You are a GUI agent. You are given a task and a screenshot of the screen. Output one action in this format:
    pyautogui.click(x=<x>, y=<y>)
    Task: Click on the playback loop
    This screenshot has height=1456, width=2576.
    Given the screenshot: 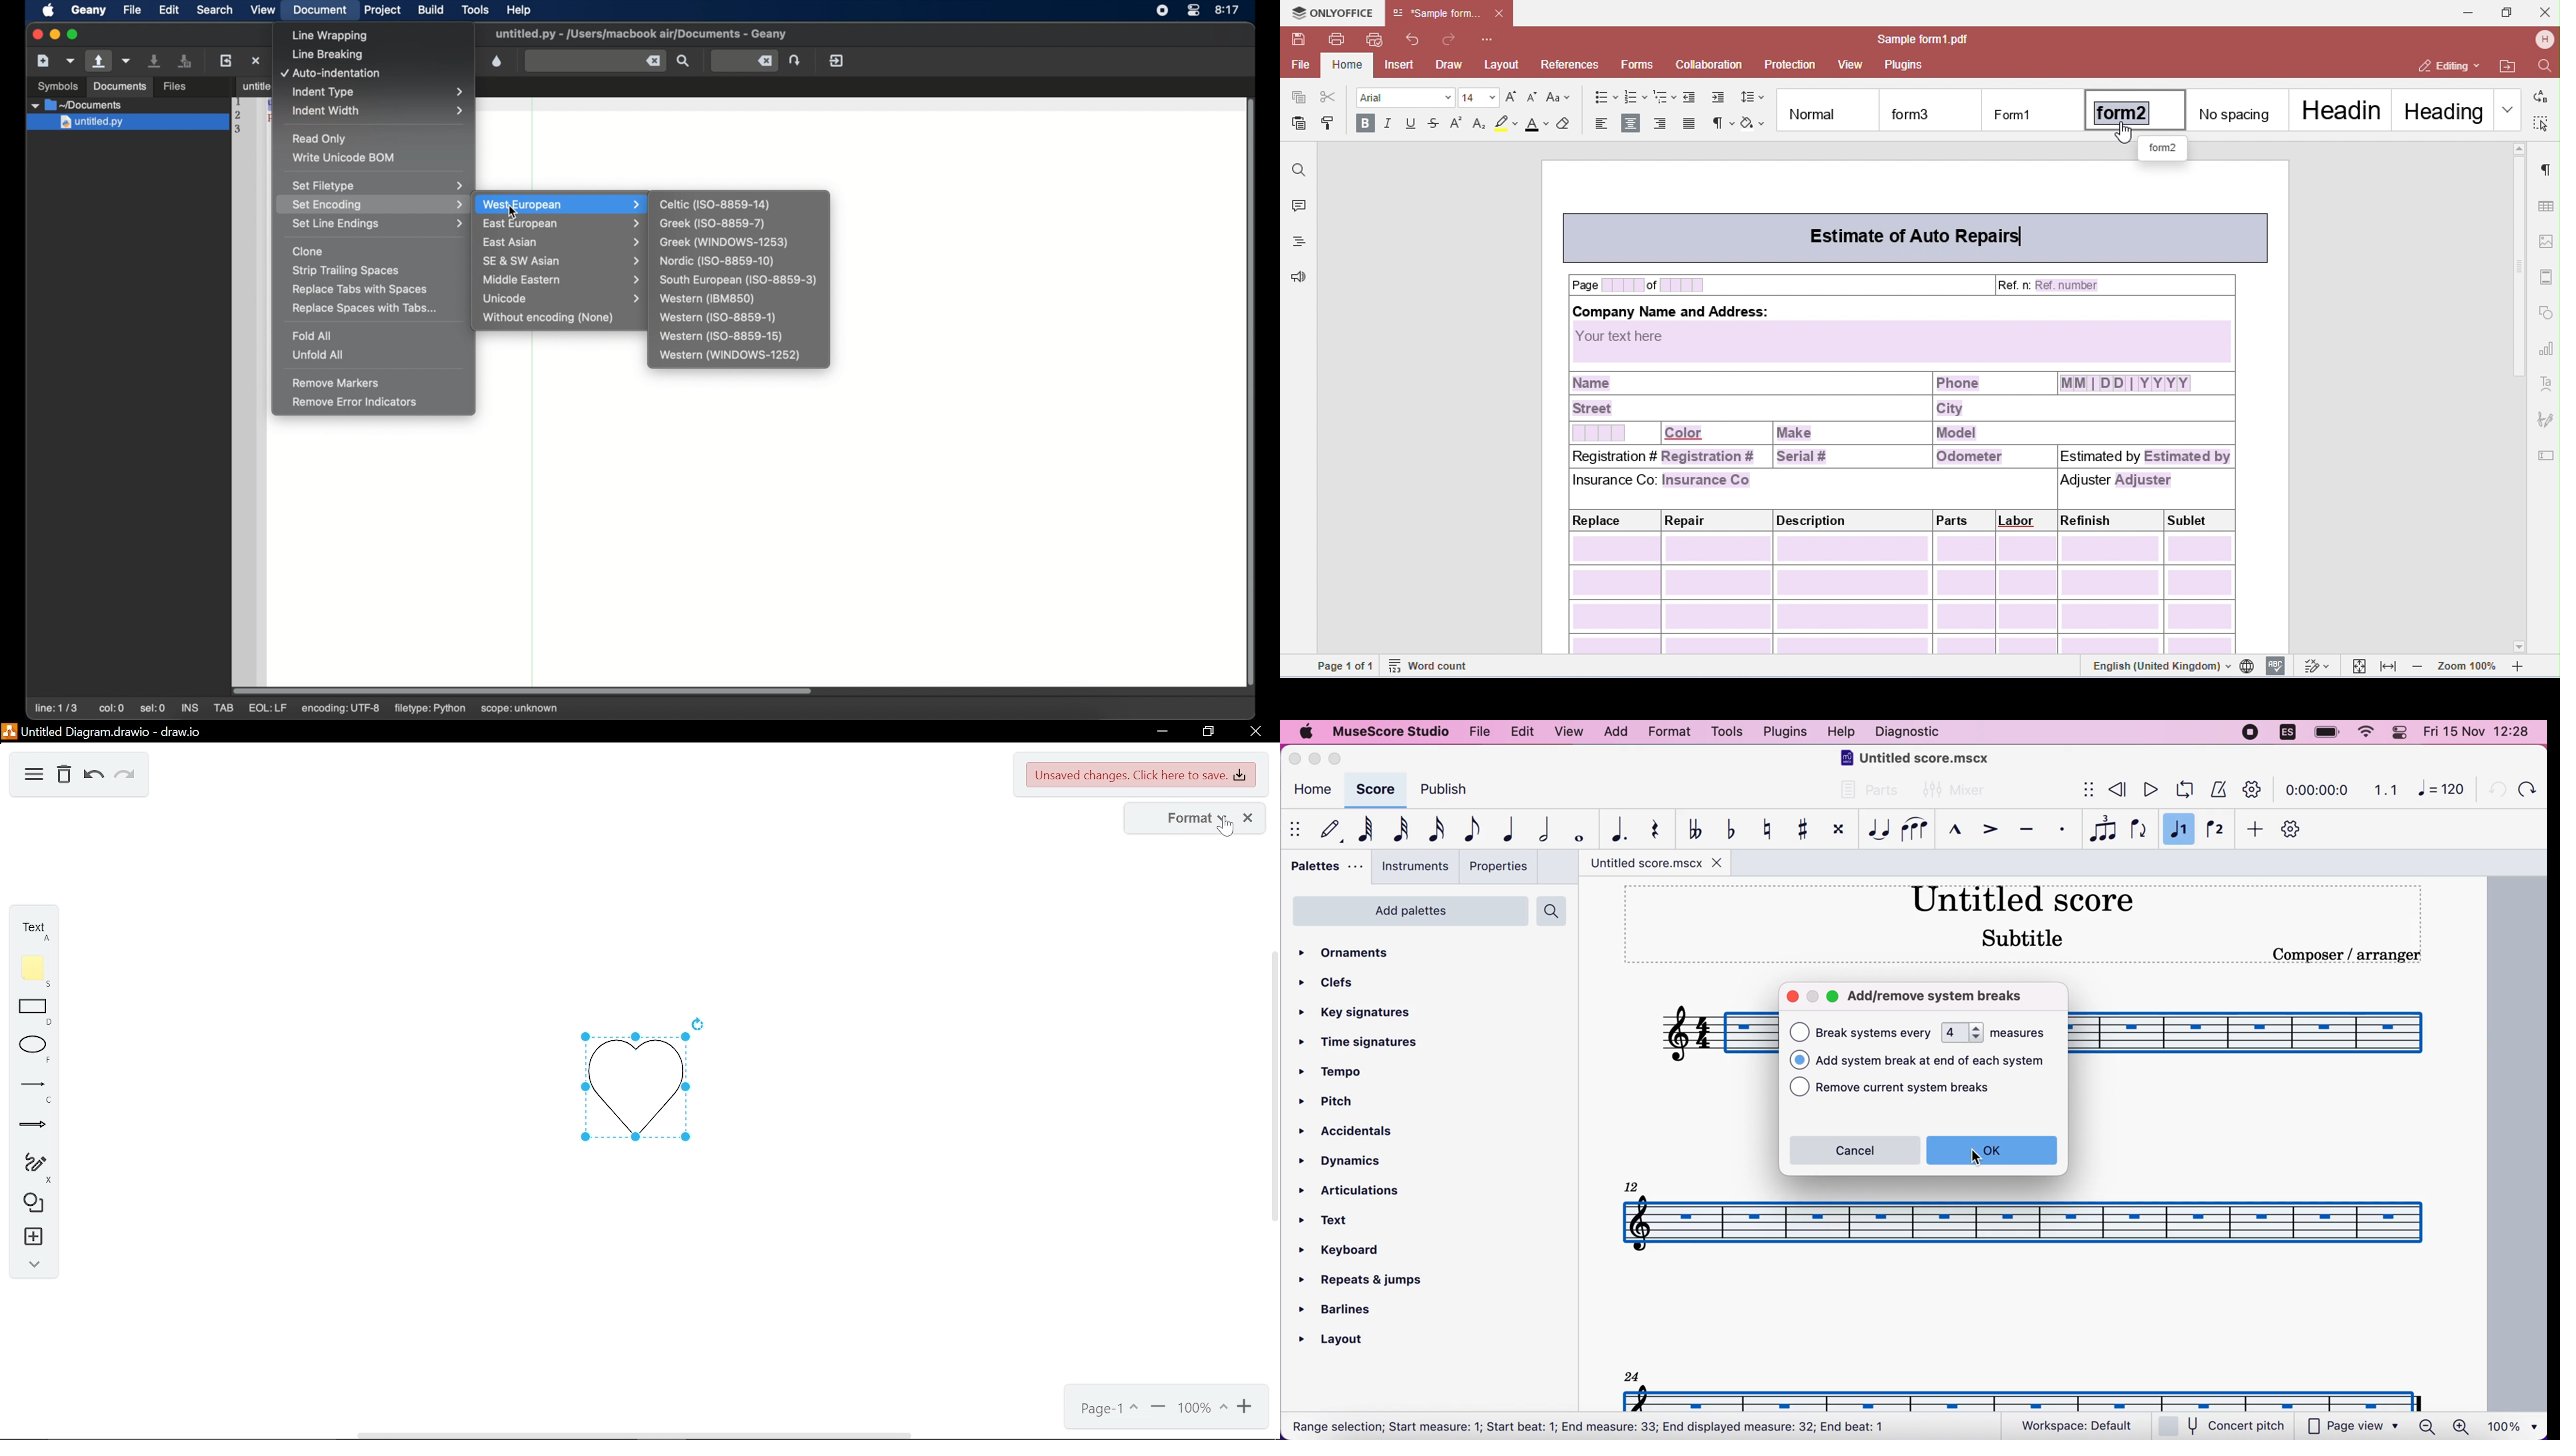 What is the action you would take?
    pyautogui.click(x=2182, y=790)
    